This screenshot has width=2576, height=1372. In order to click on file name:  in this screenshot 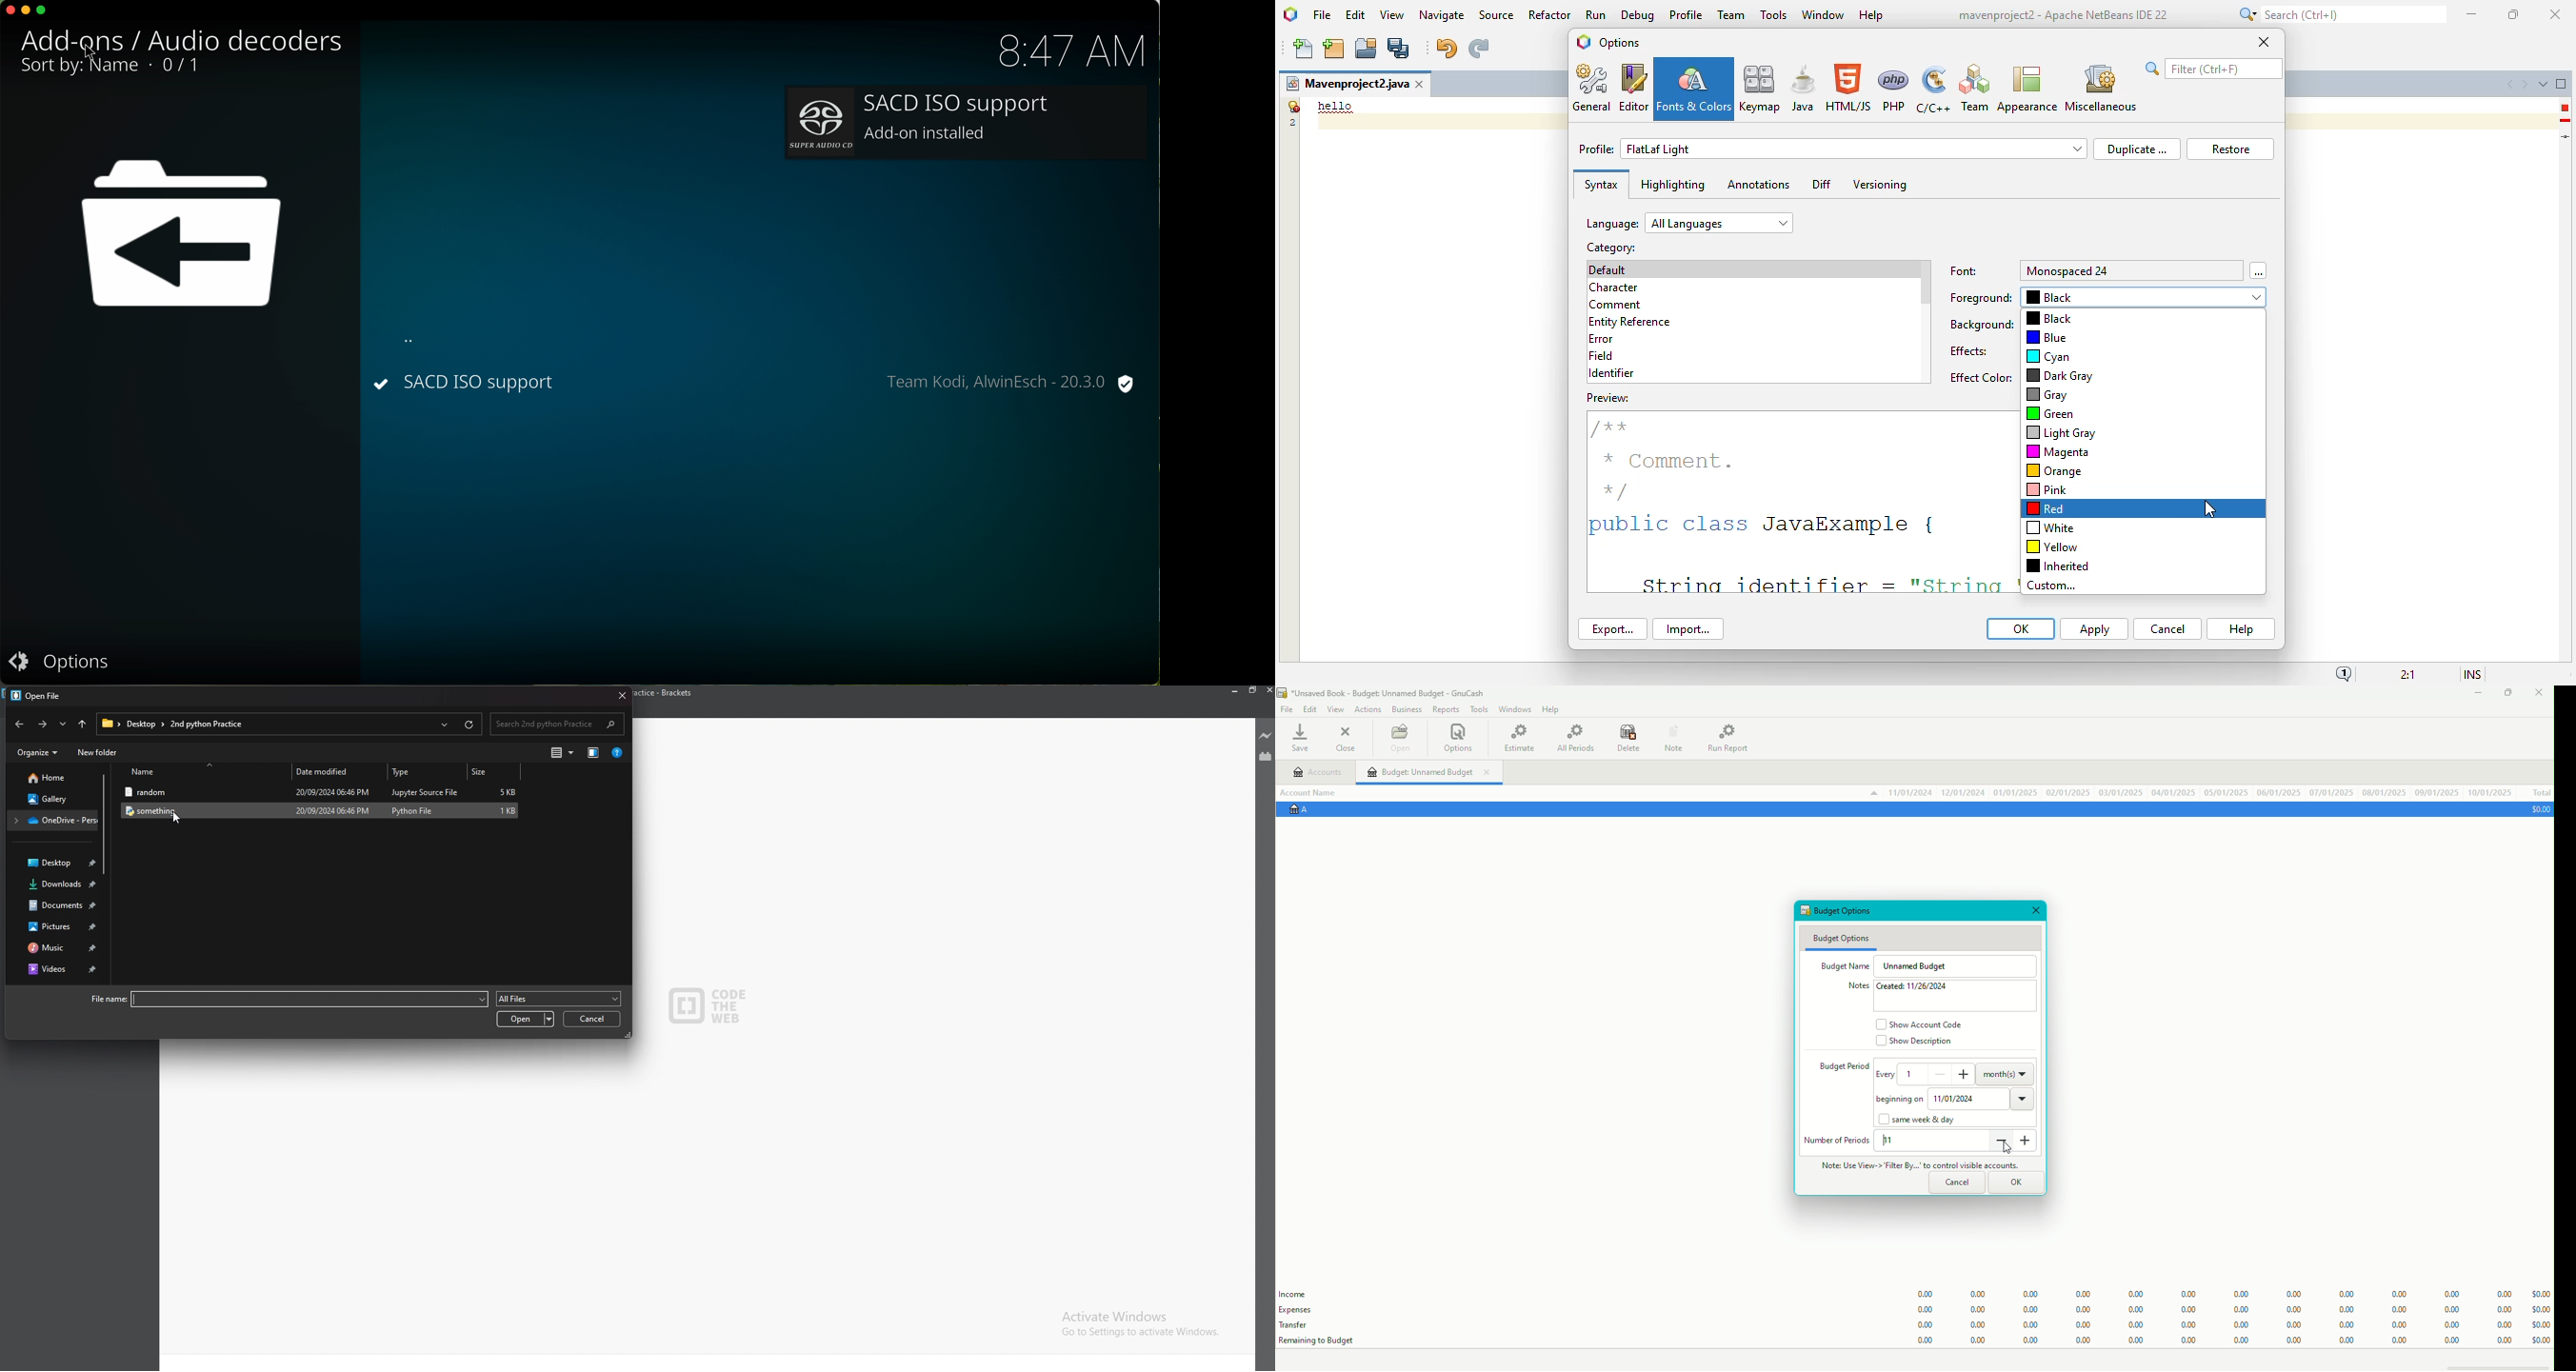, I will do `click(286, 1000)`.